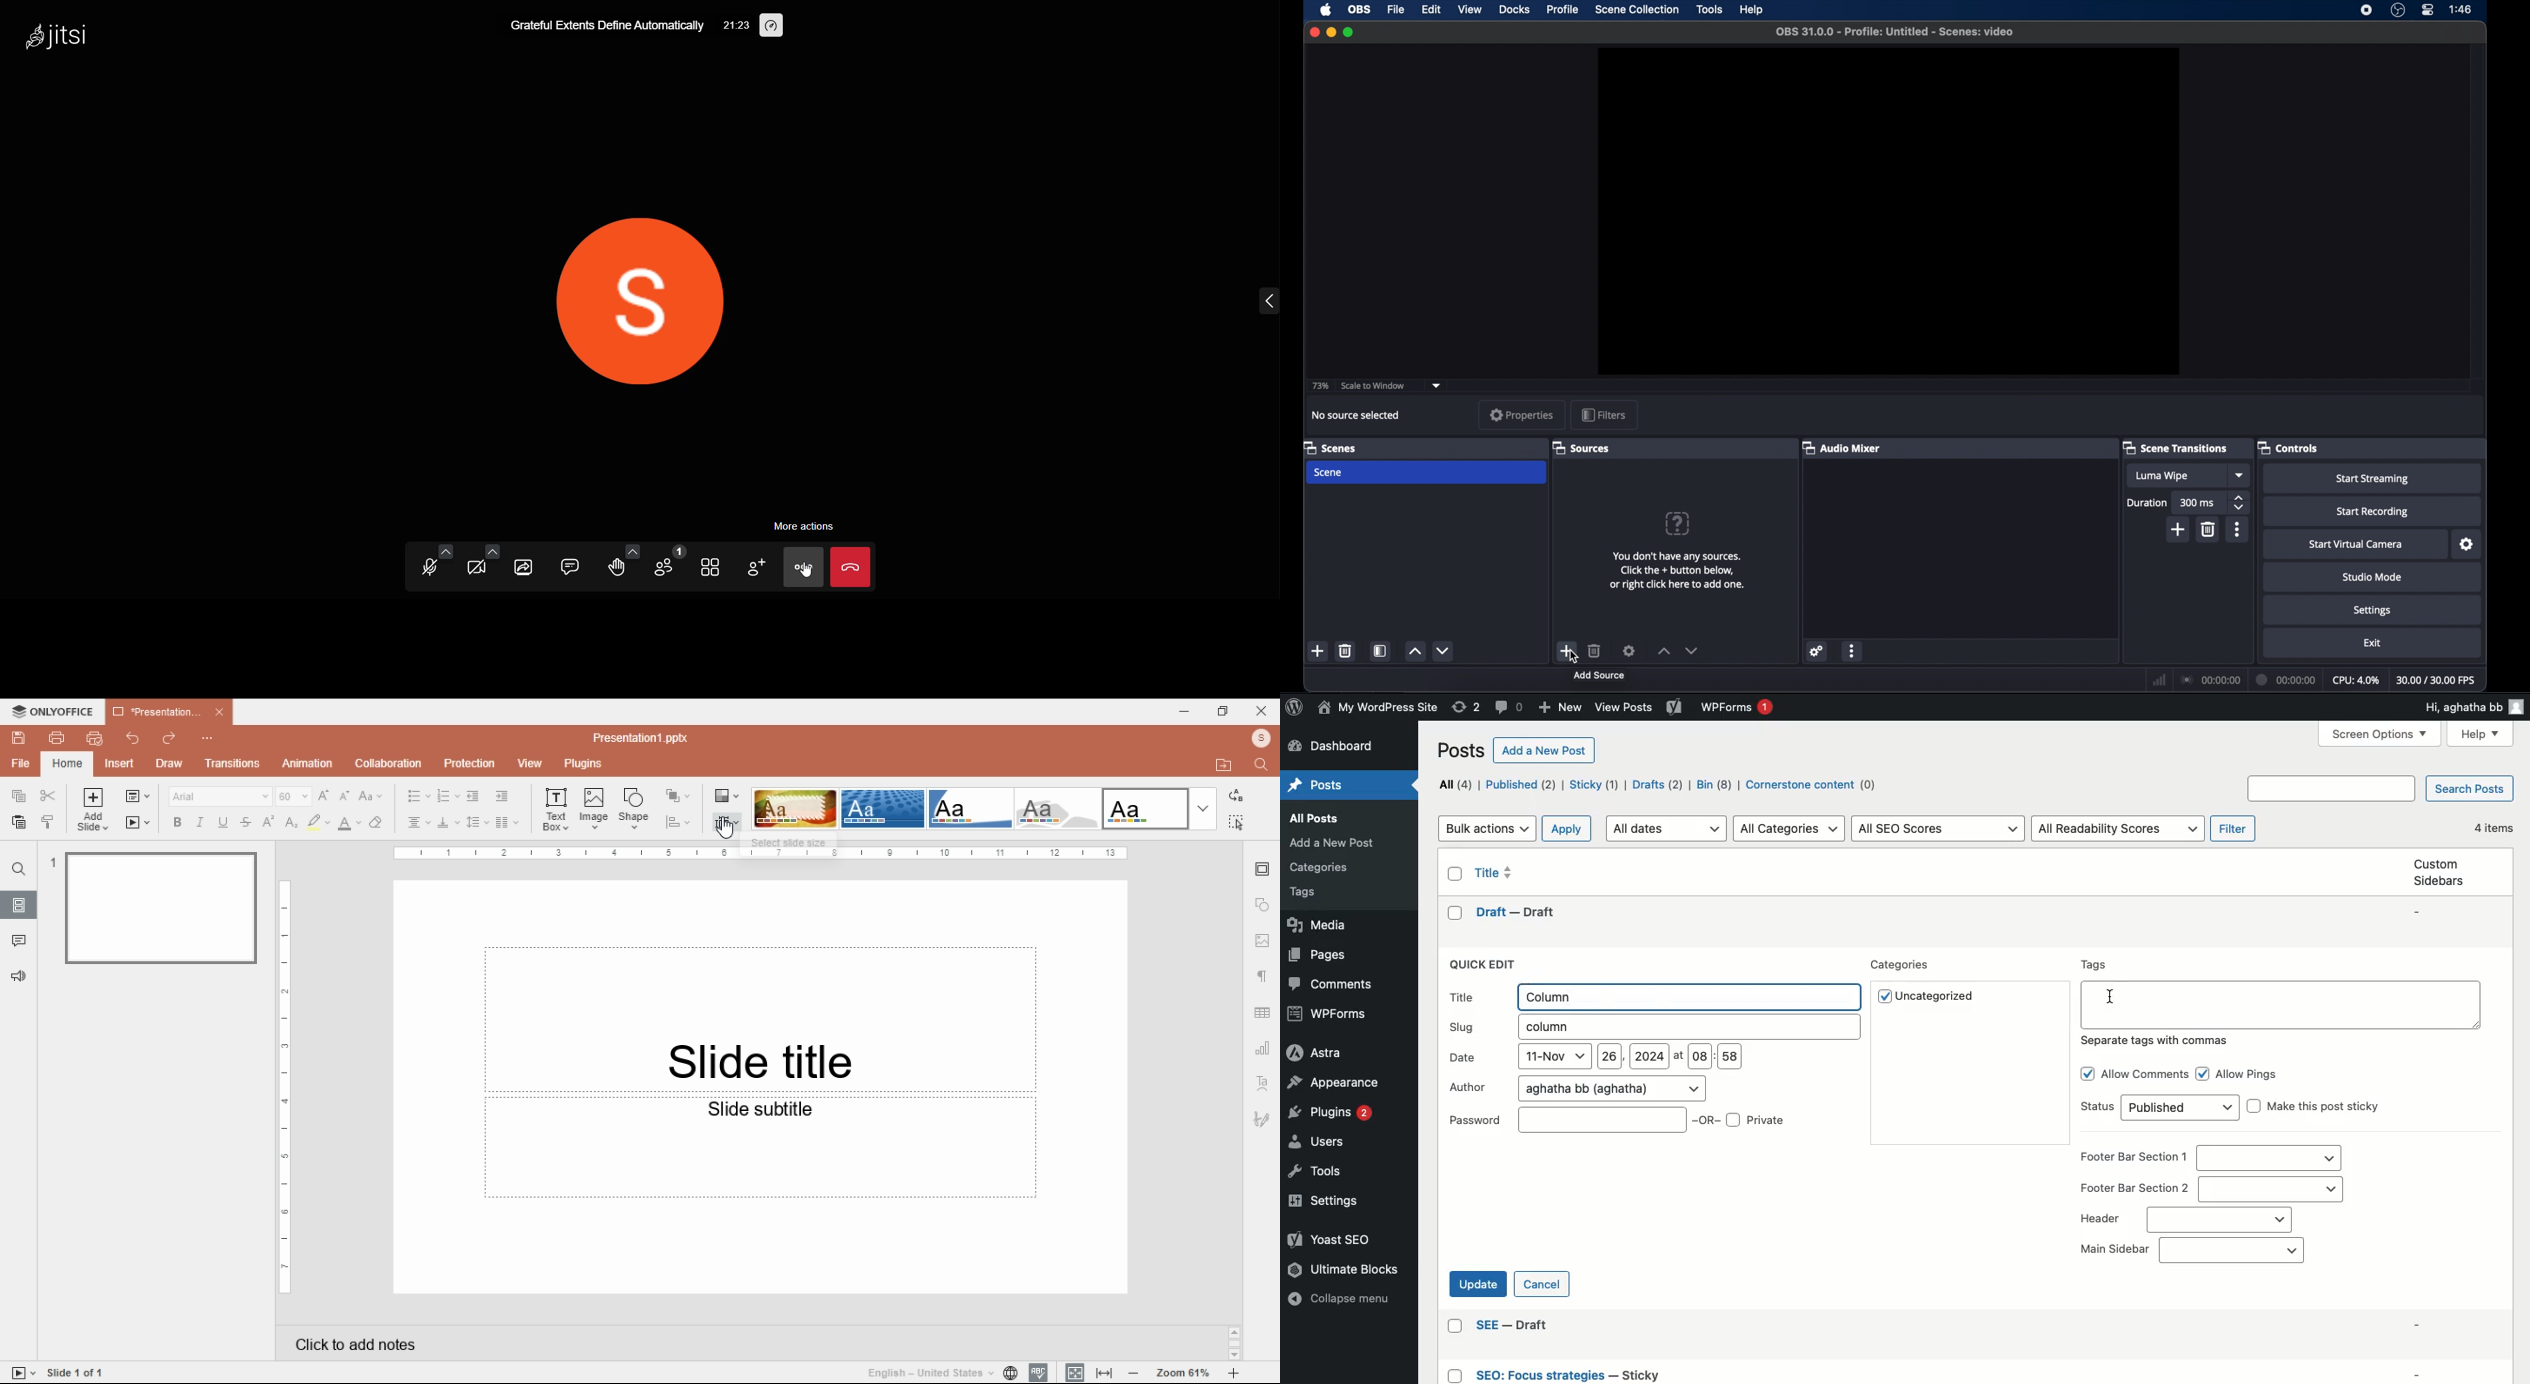 This screenshot has width=2548, height=1400. I want to click on slides, so click(19, 904).